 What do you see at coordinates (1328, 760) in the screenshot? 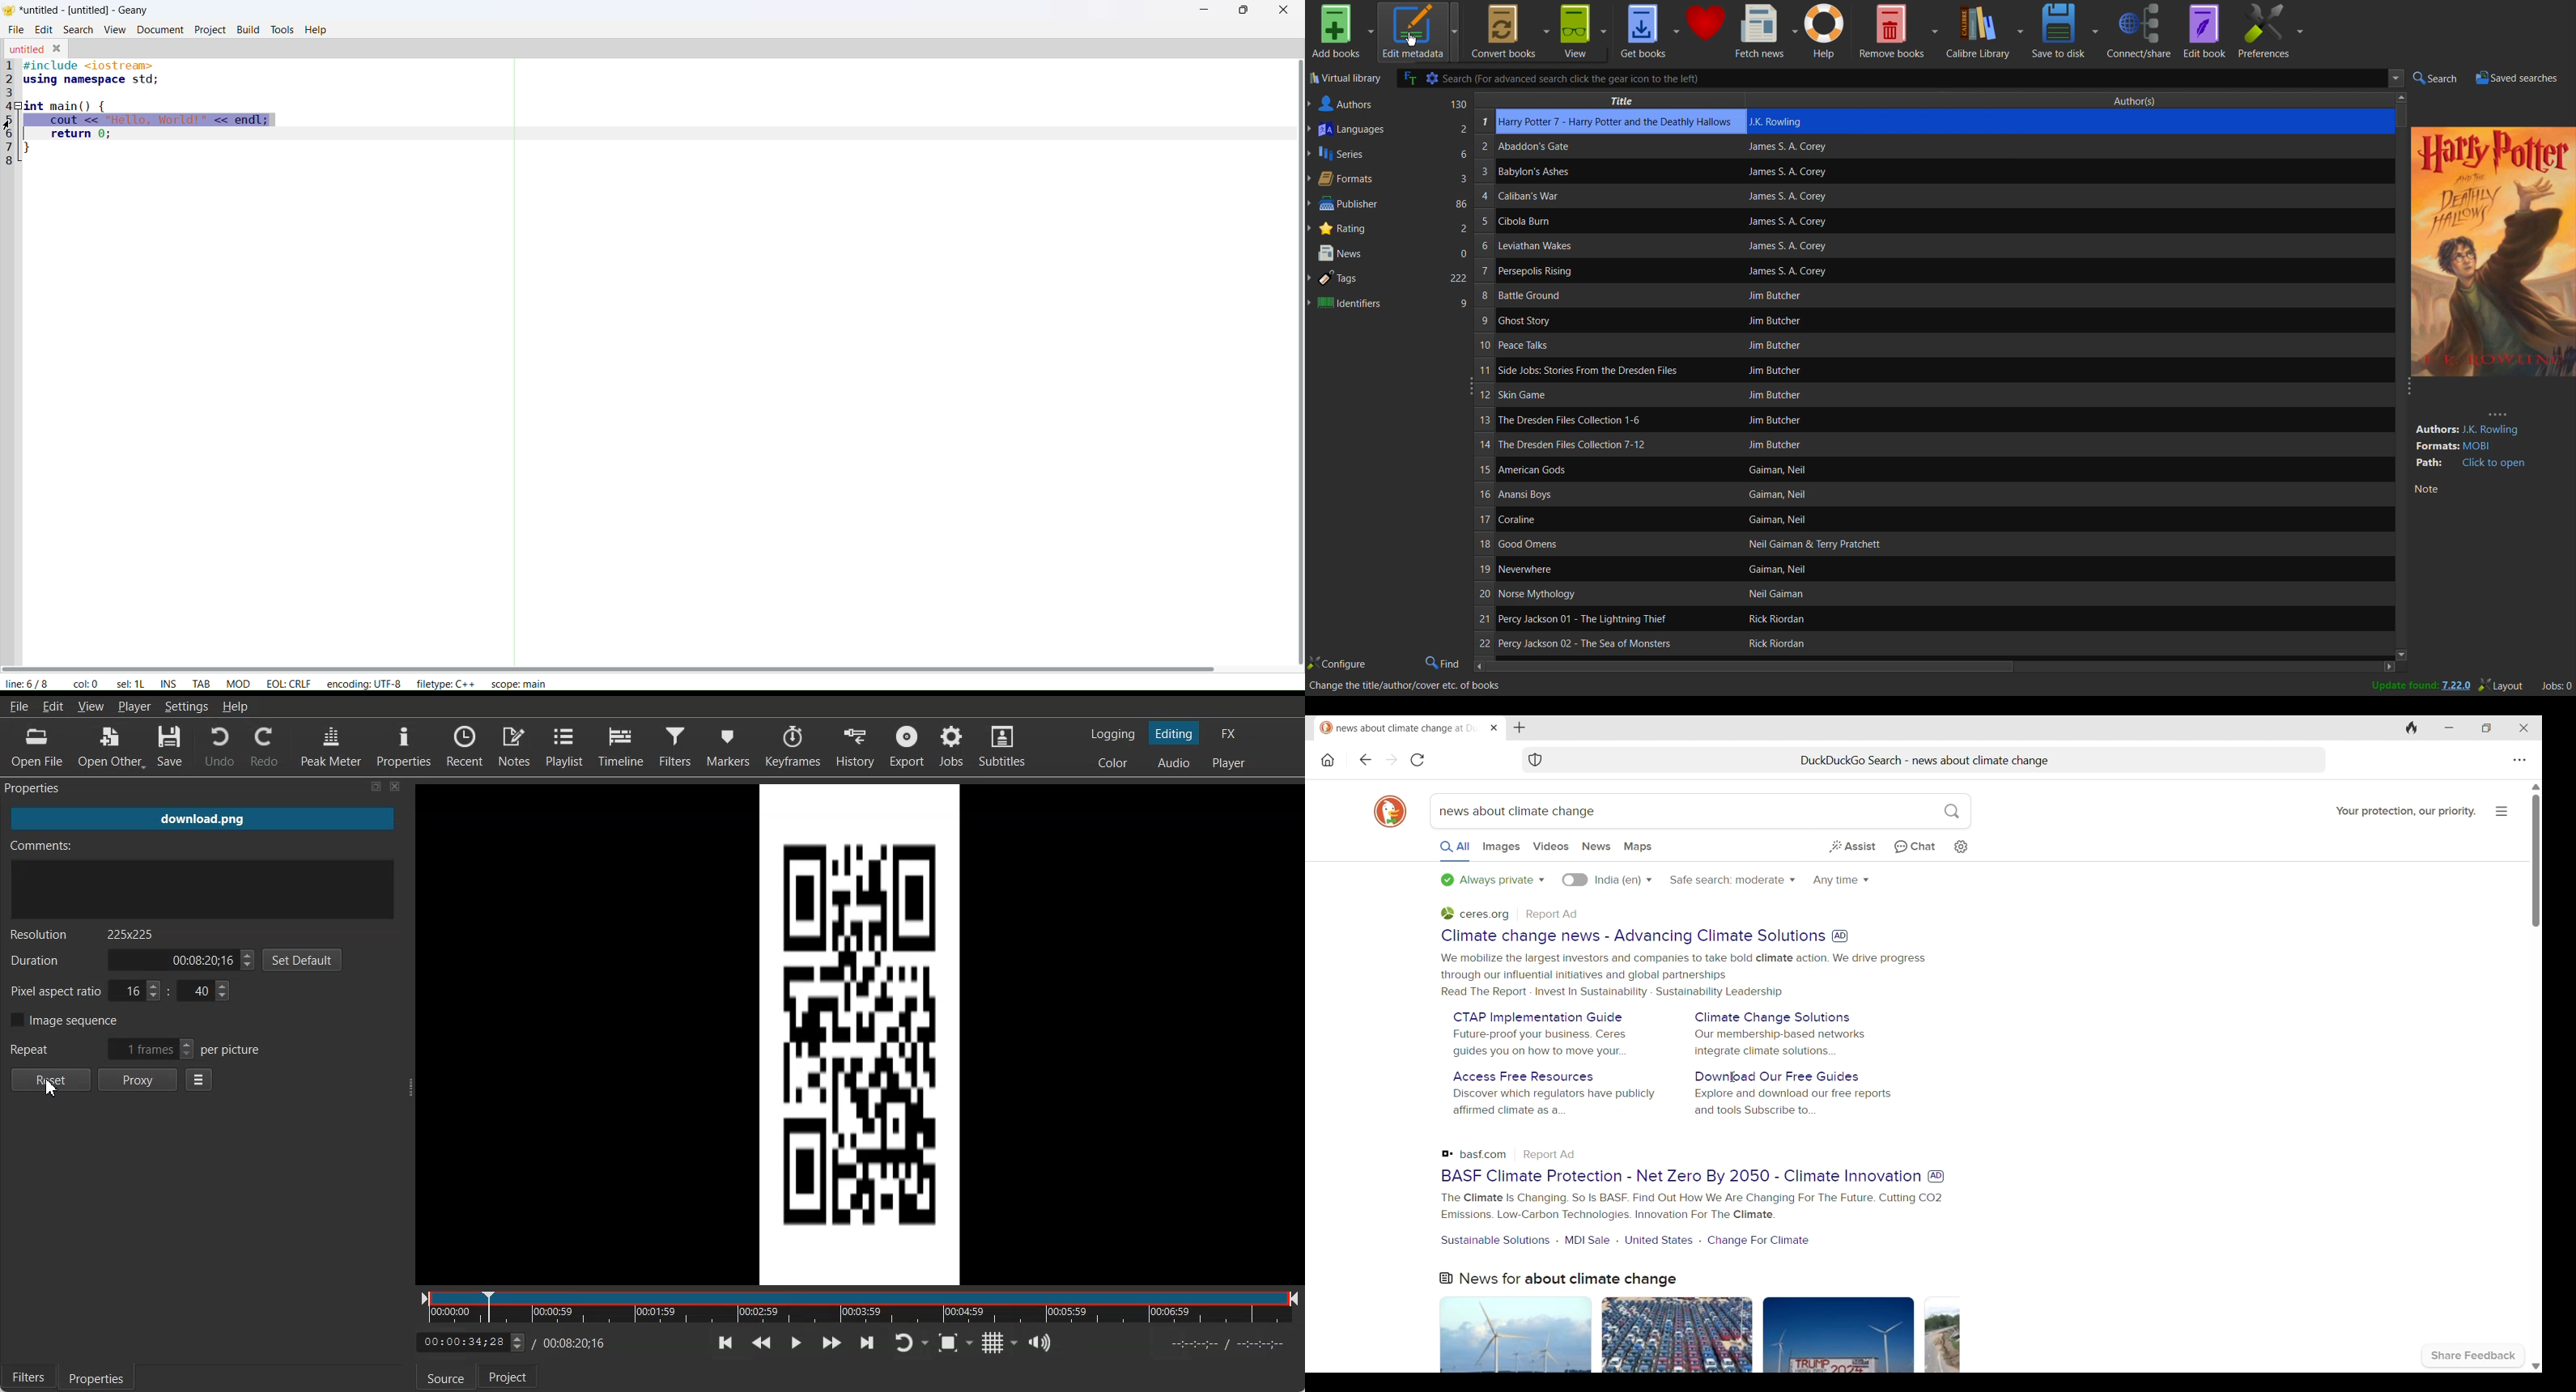
I see `Home` at bounding box center [1328, 760].